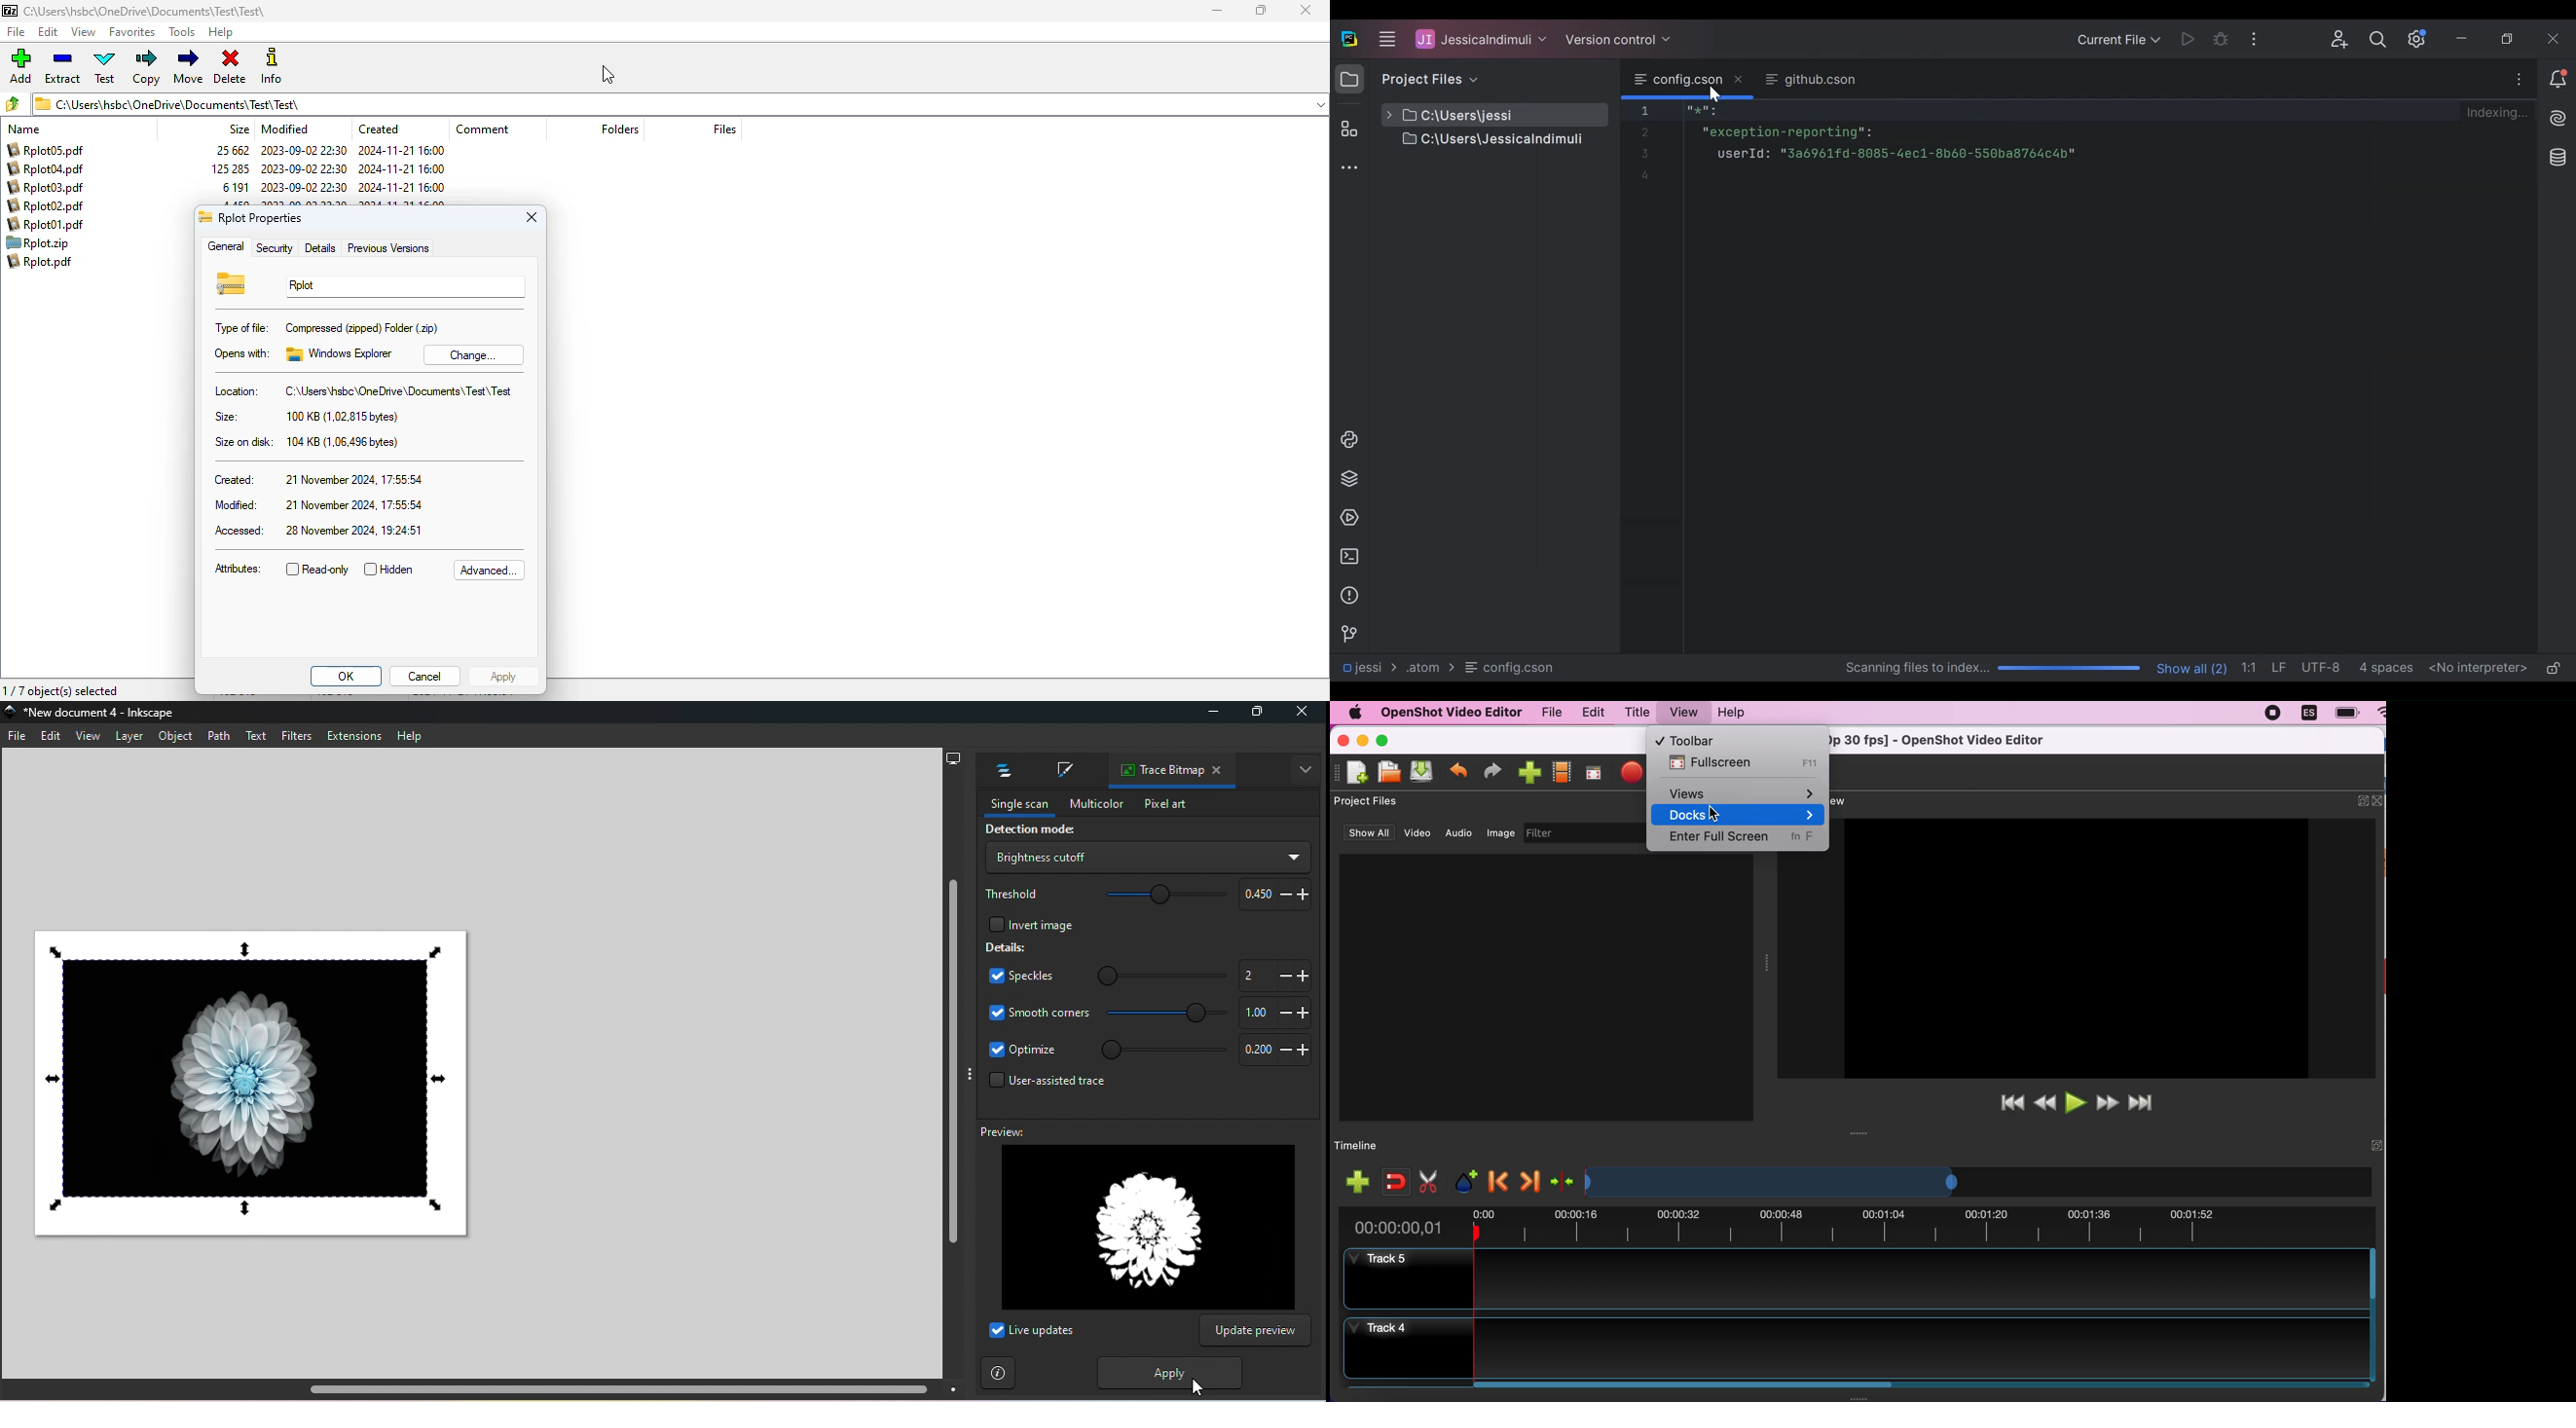  What do you see at coordinates (1039, 1012) in the screenshot?
I see `Smooth corners` at bounding box center [1039, 1012].